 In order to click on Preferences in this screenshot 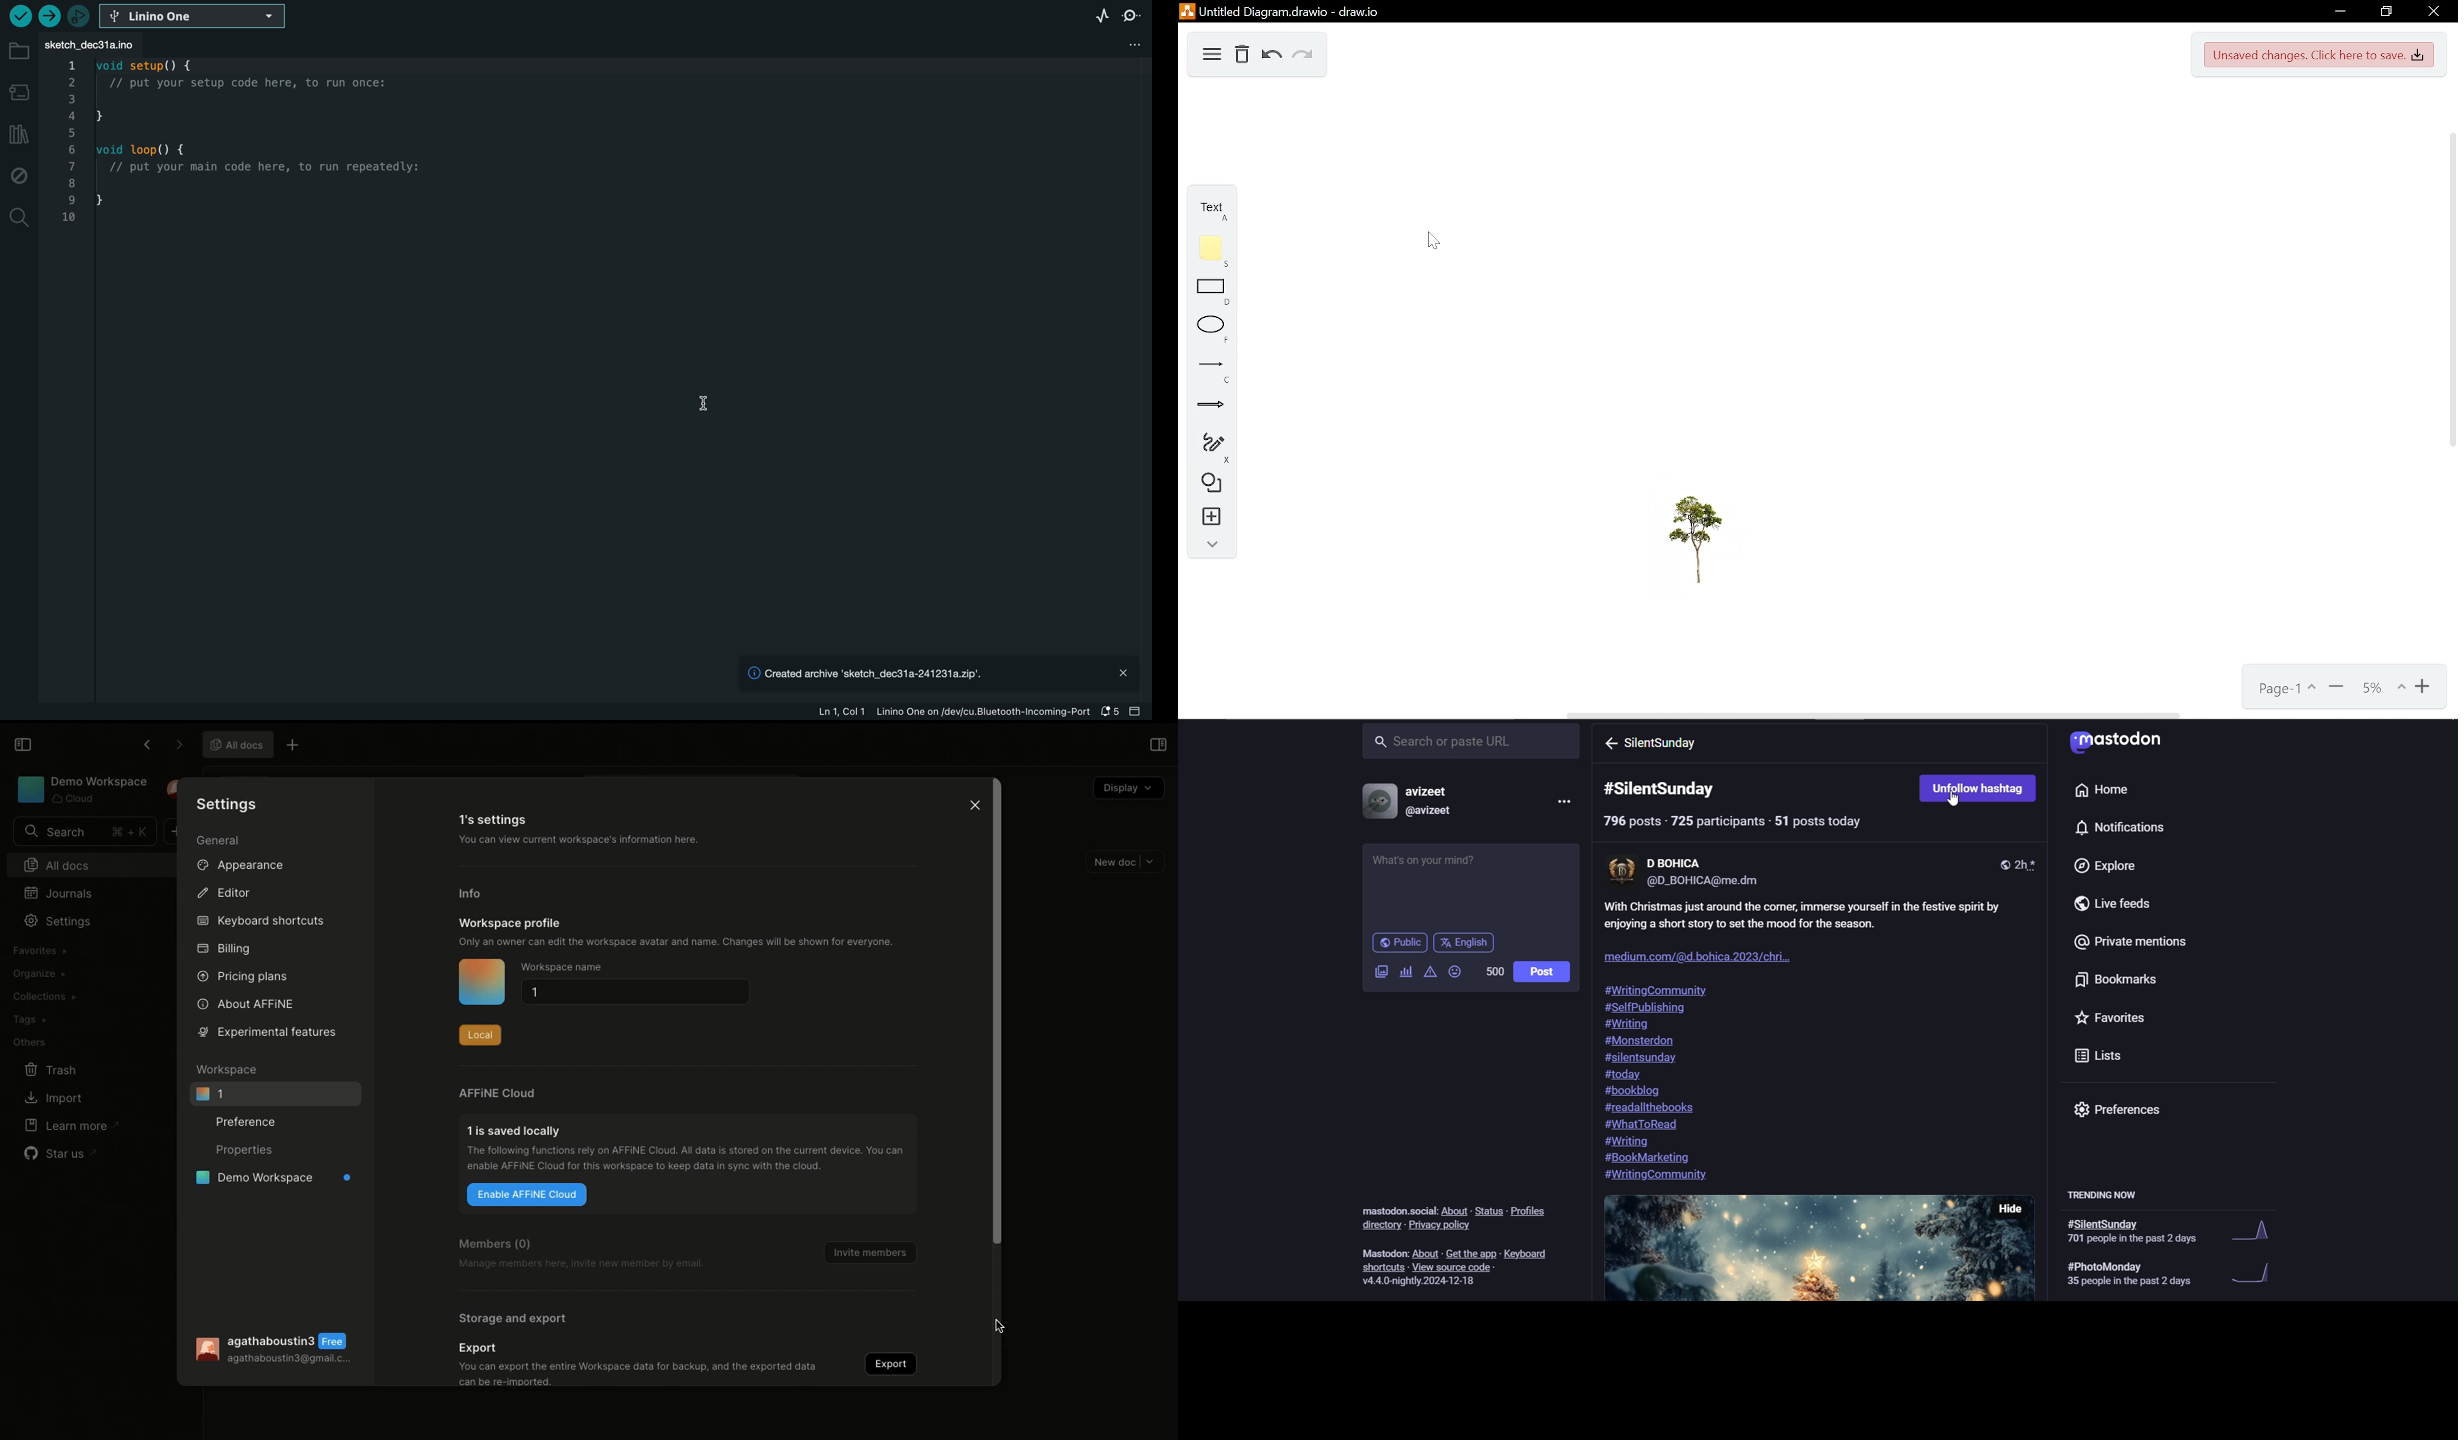, I will do `click(2121, 1109)`.